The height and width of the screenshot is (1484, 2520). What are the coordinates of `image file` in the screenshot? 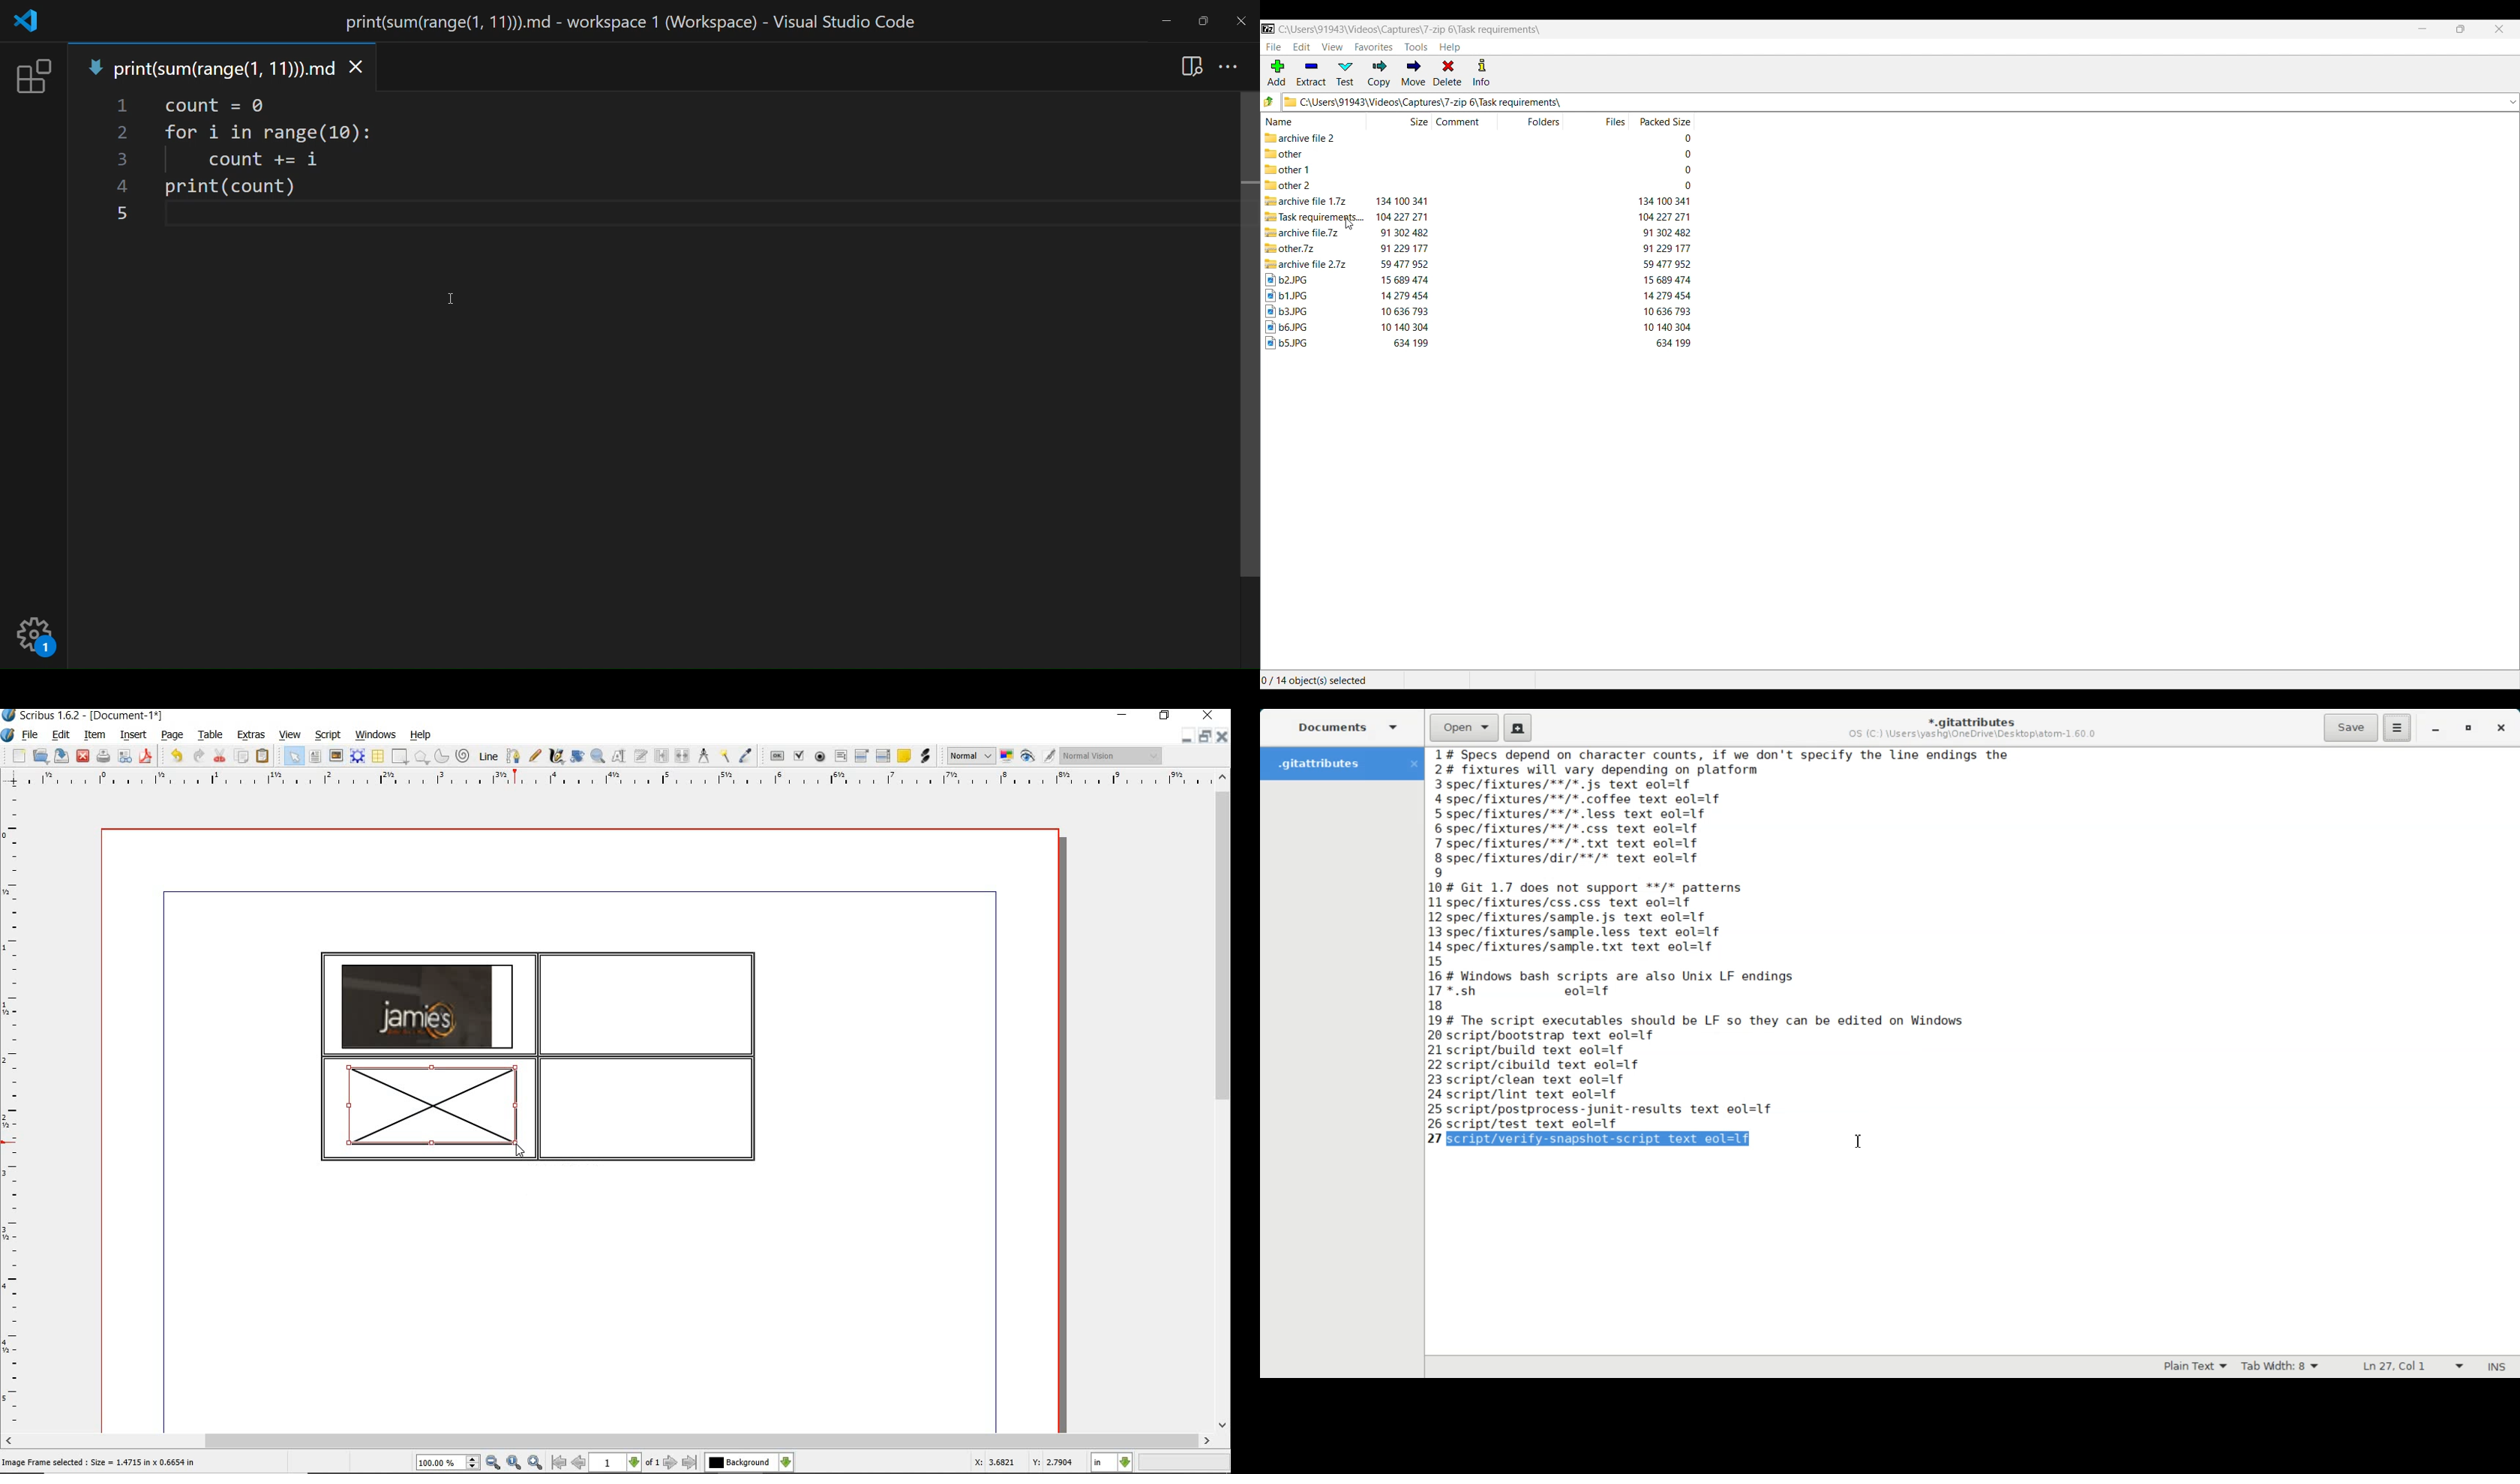 It's located at (1290, 295).